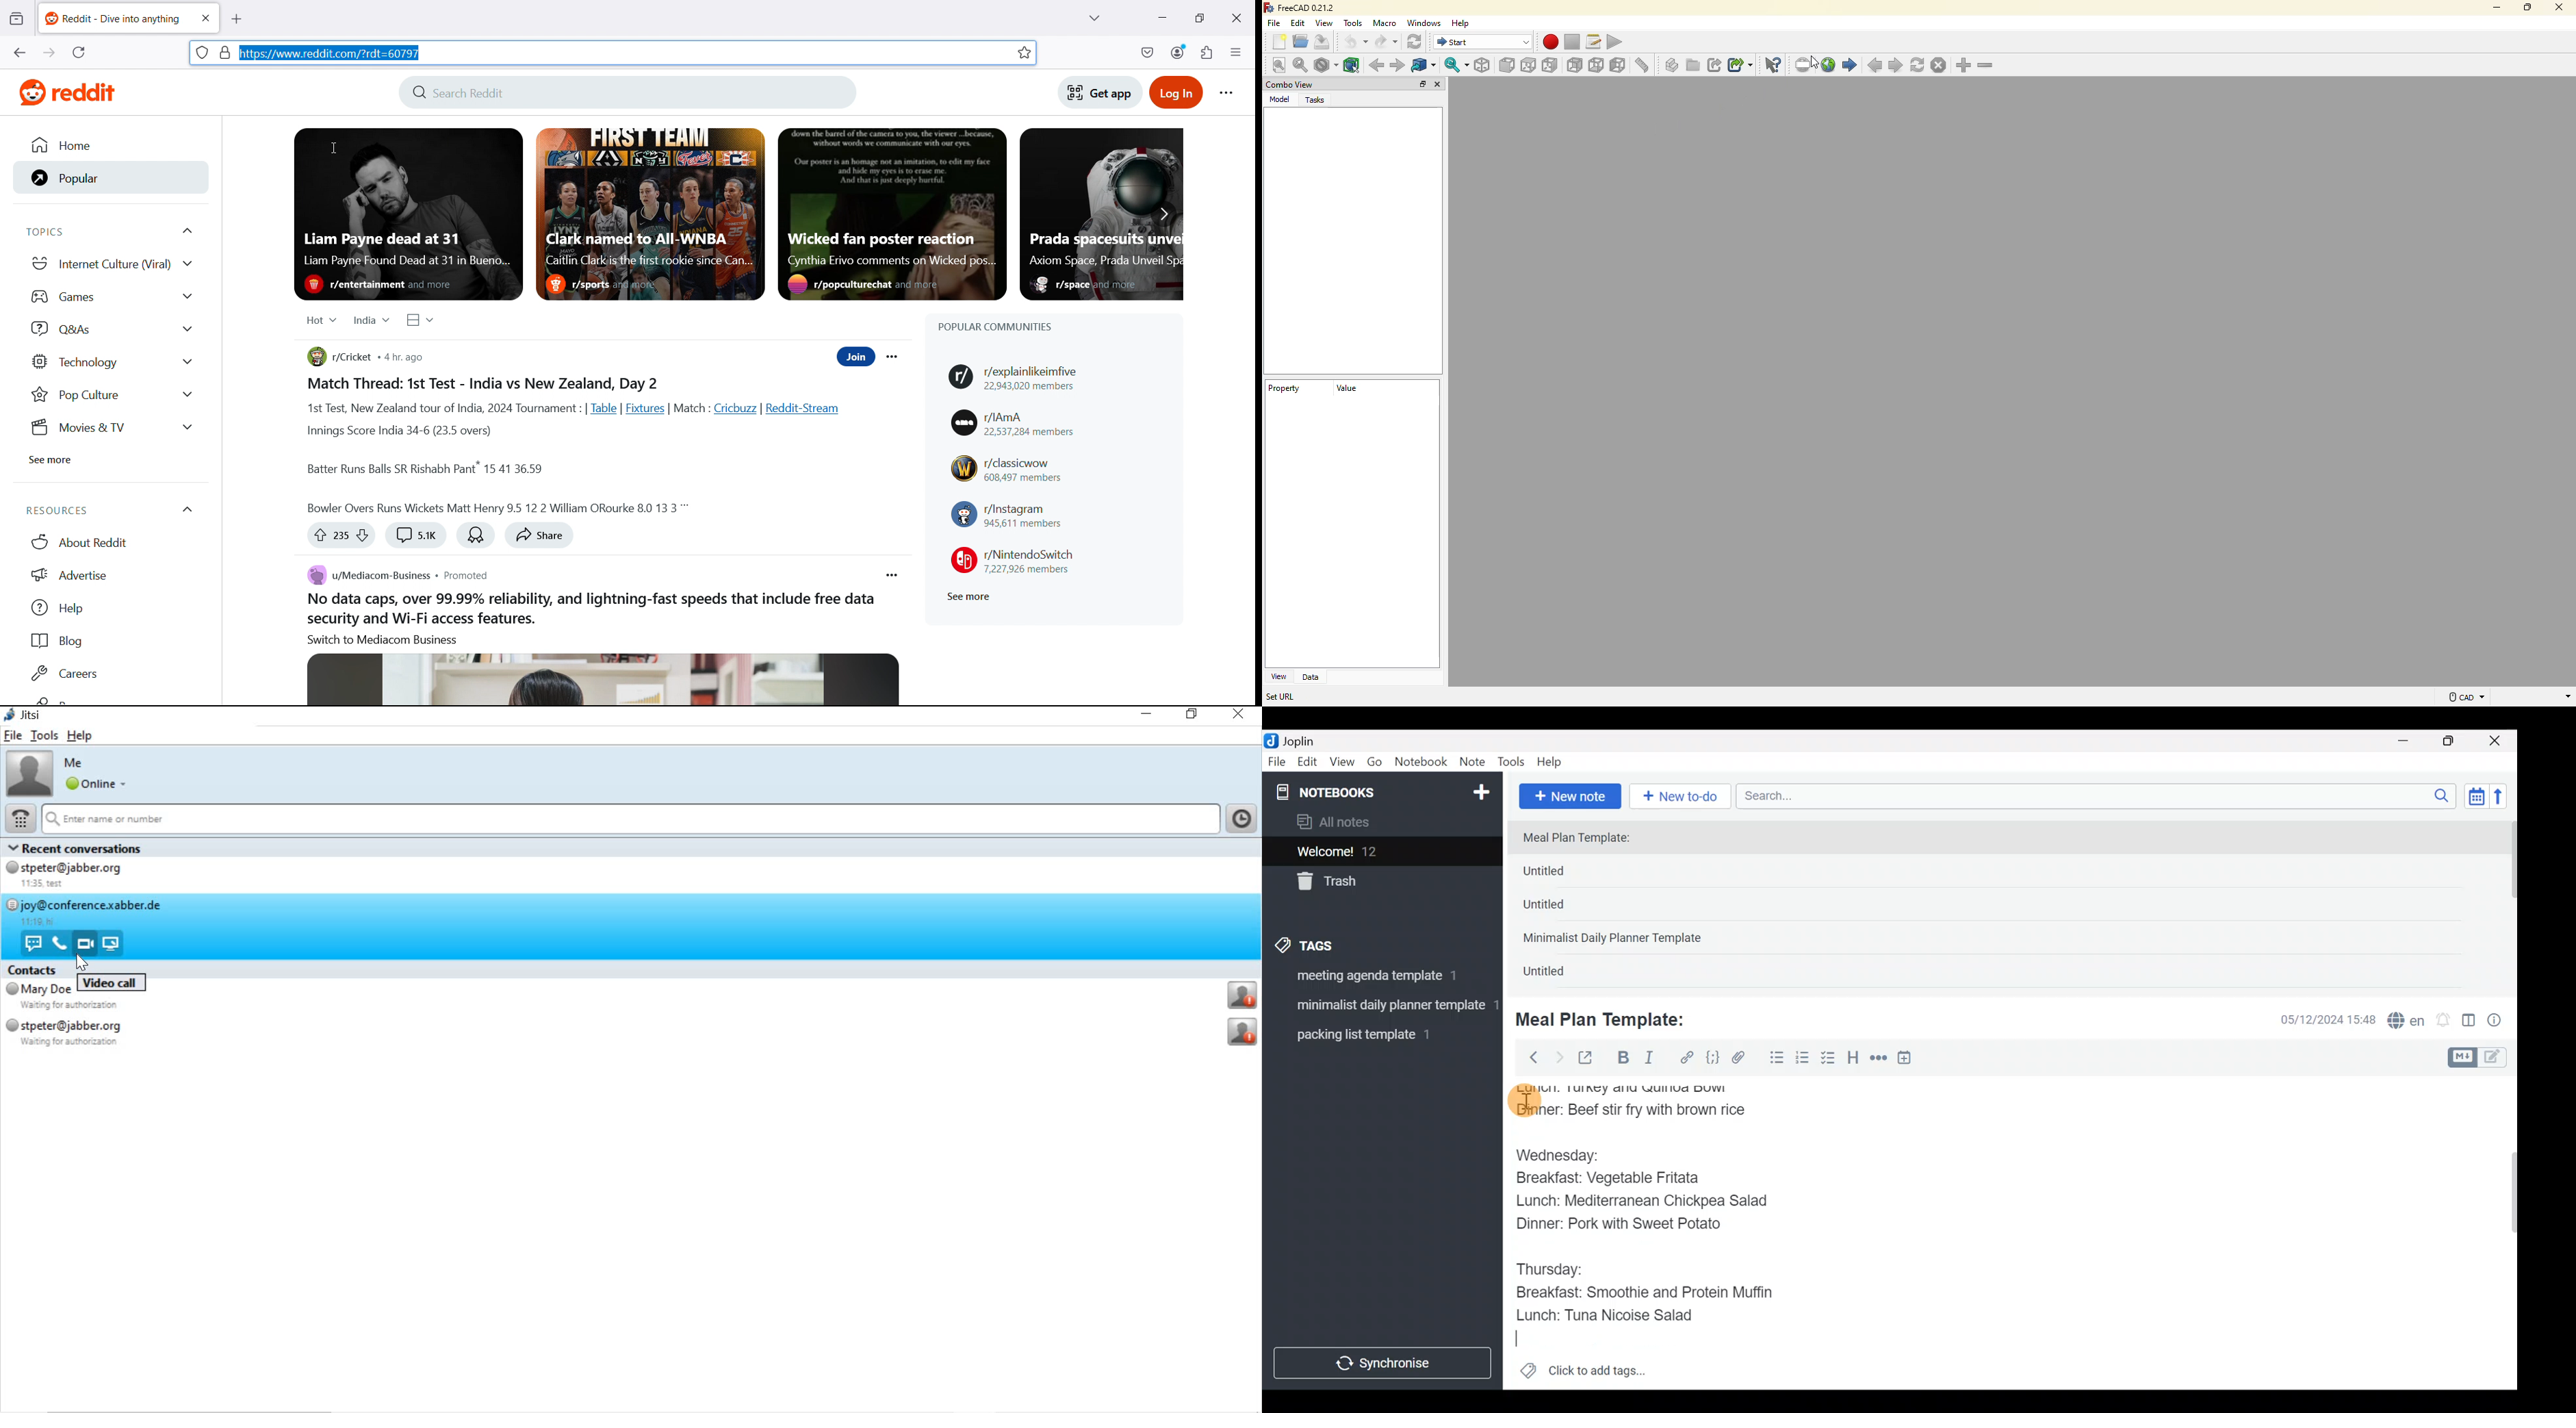  Describe the element at coordinates (1584, 839) in the screenshot. I see `Meal Plan Template:` at that location.